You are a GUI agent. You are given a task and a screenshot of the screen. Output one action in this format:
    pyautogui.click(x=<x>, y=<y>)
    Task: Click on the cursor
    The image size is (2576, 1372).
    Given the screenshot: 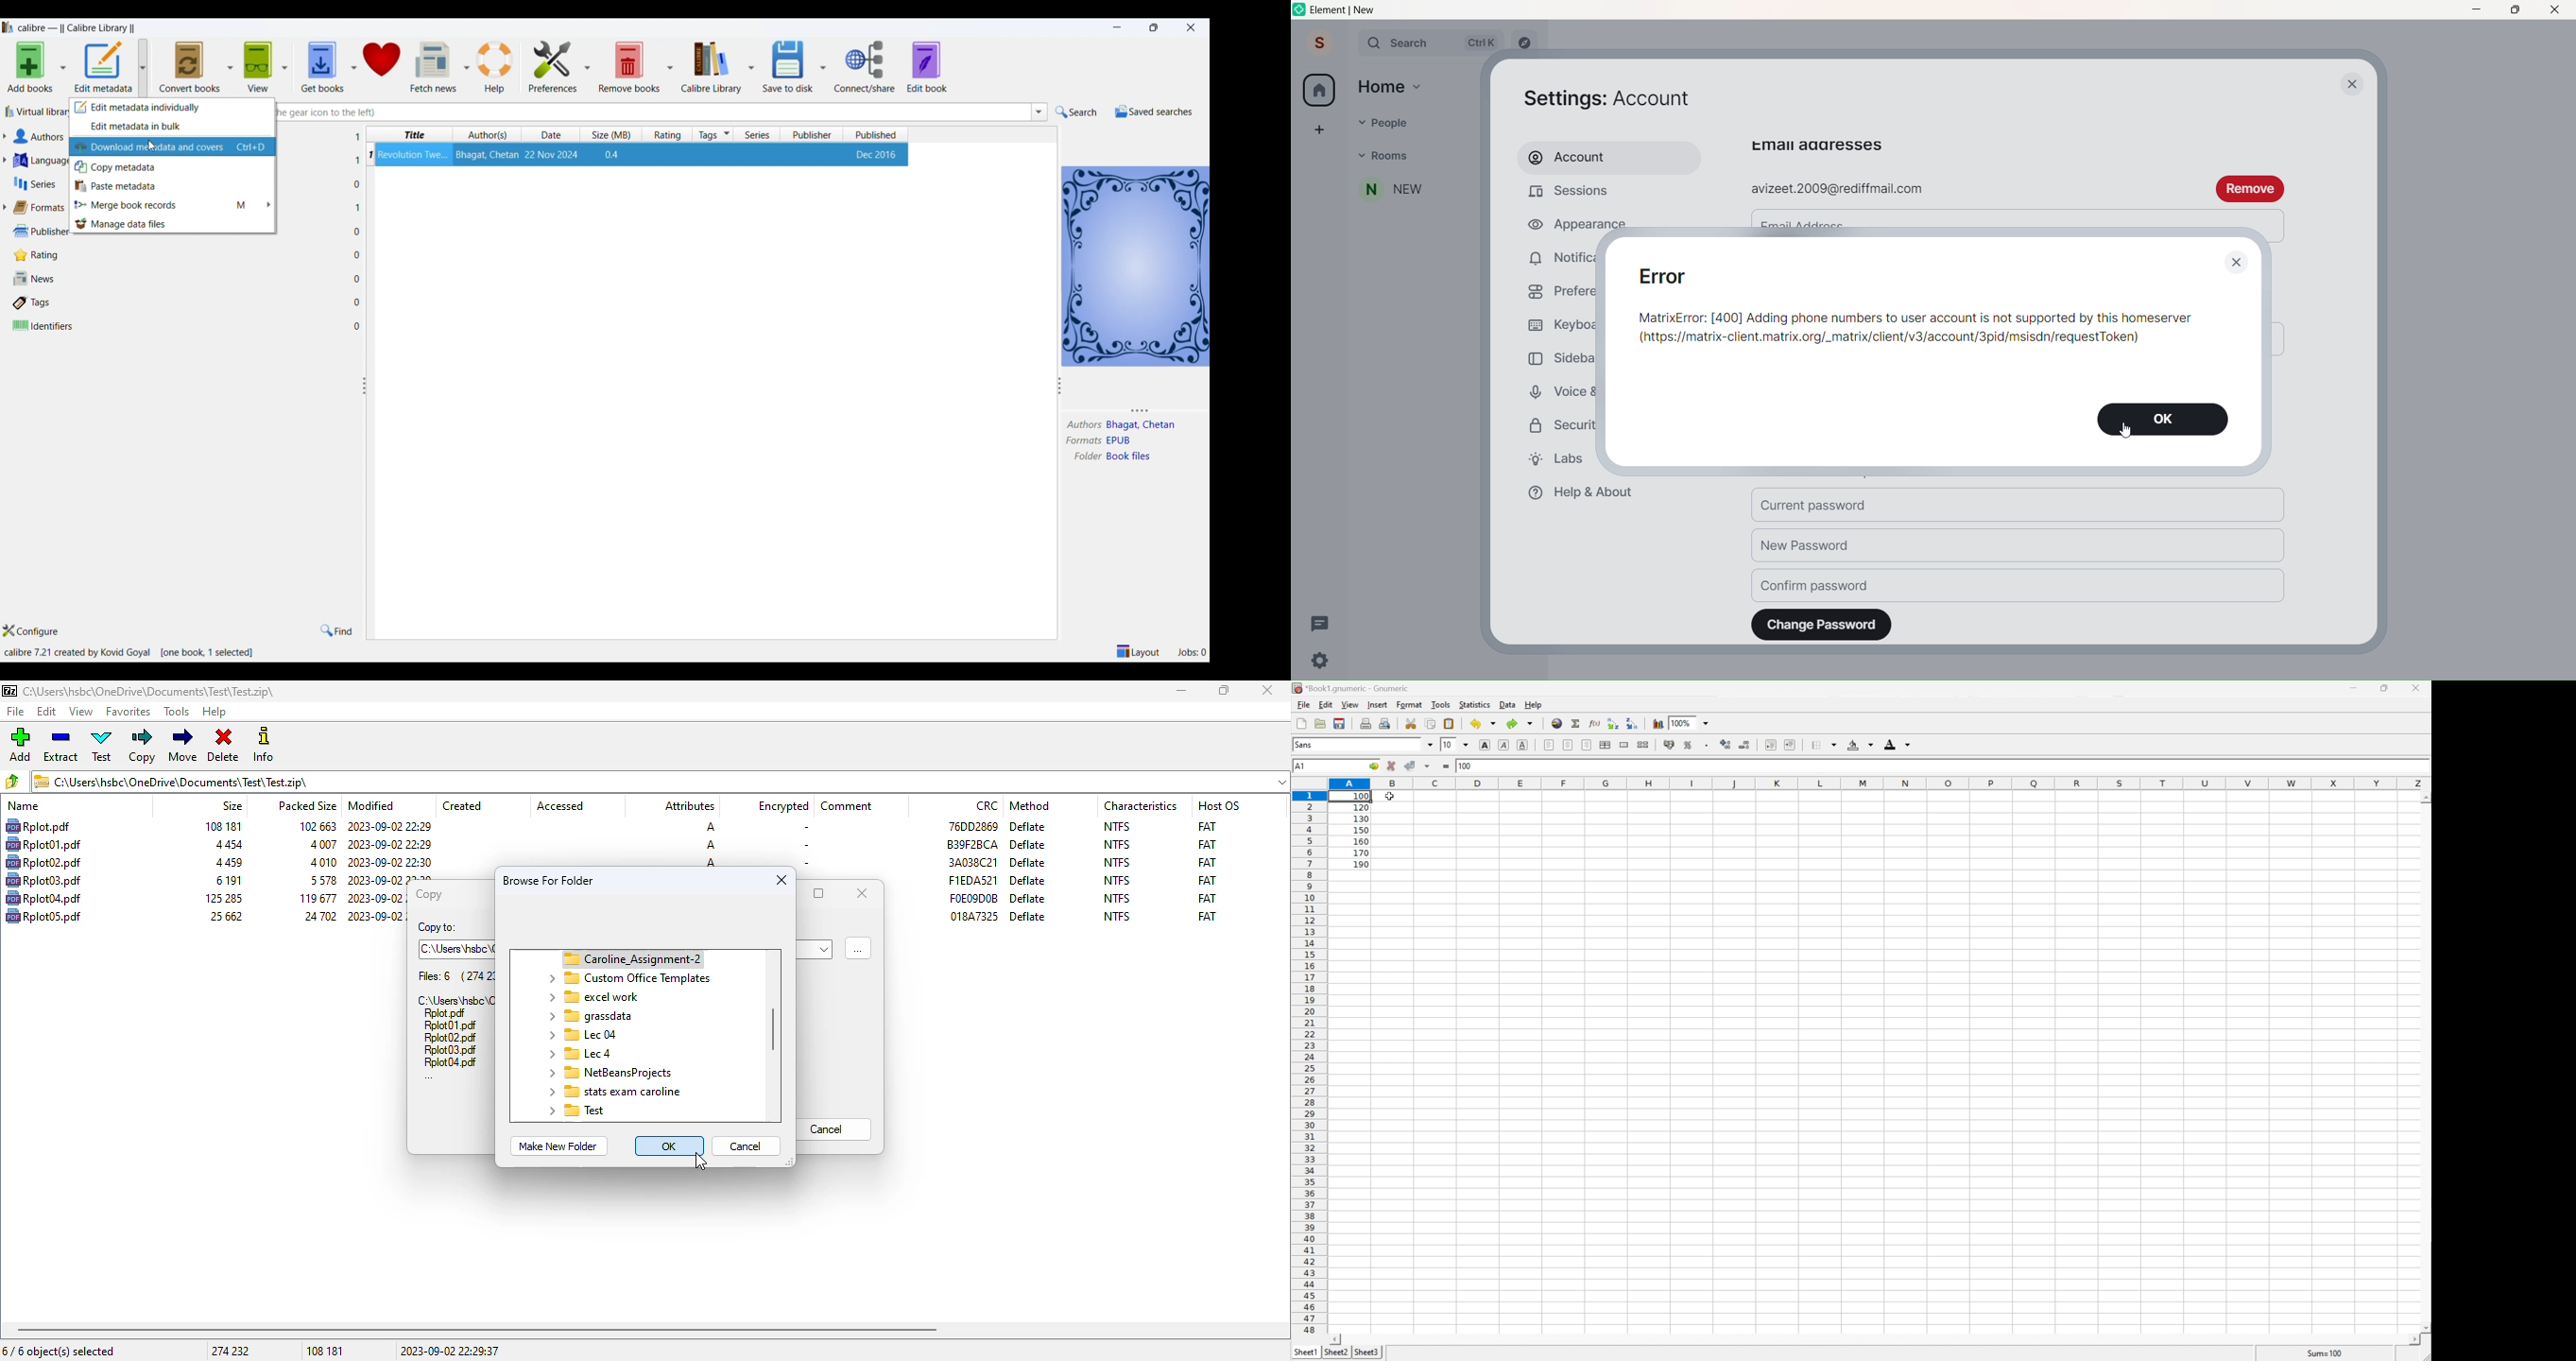 What is the action you would take?
    pyautogui.click(x=153, y=146)
    